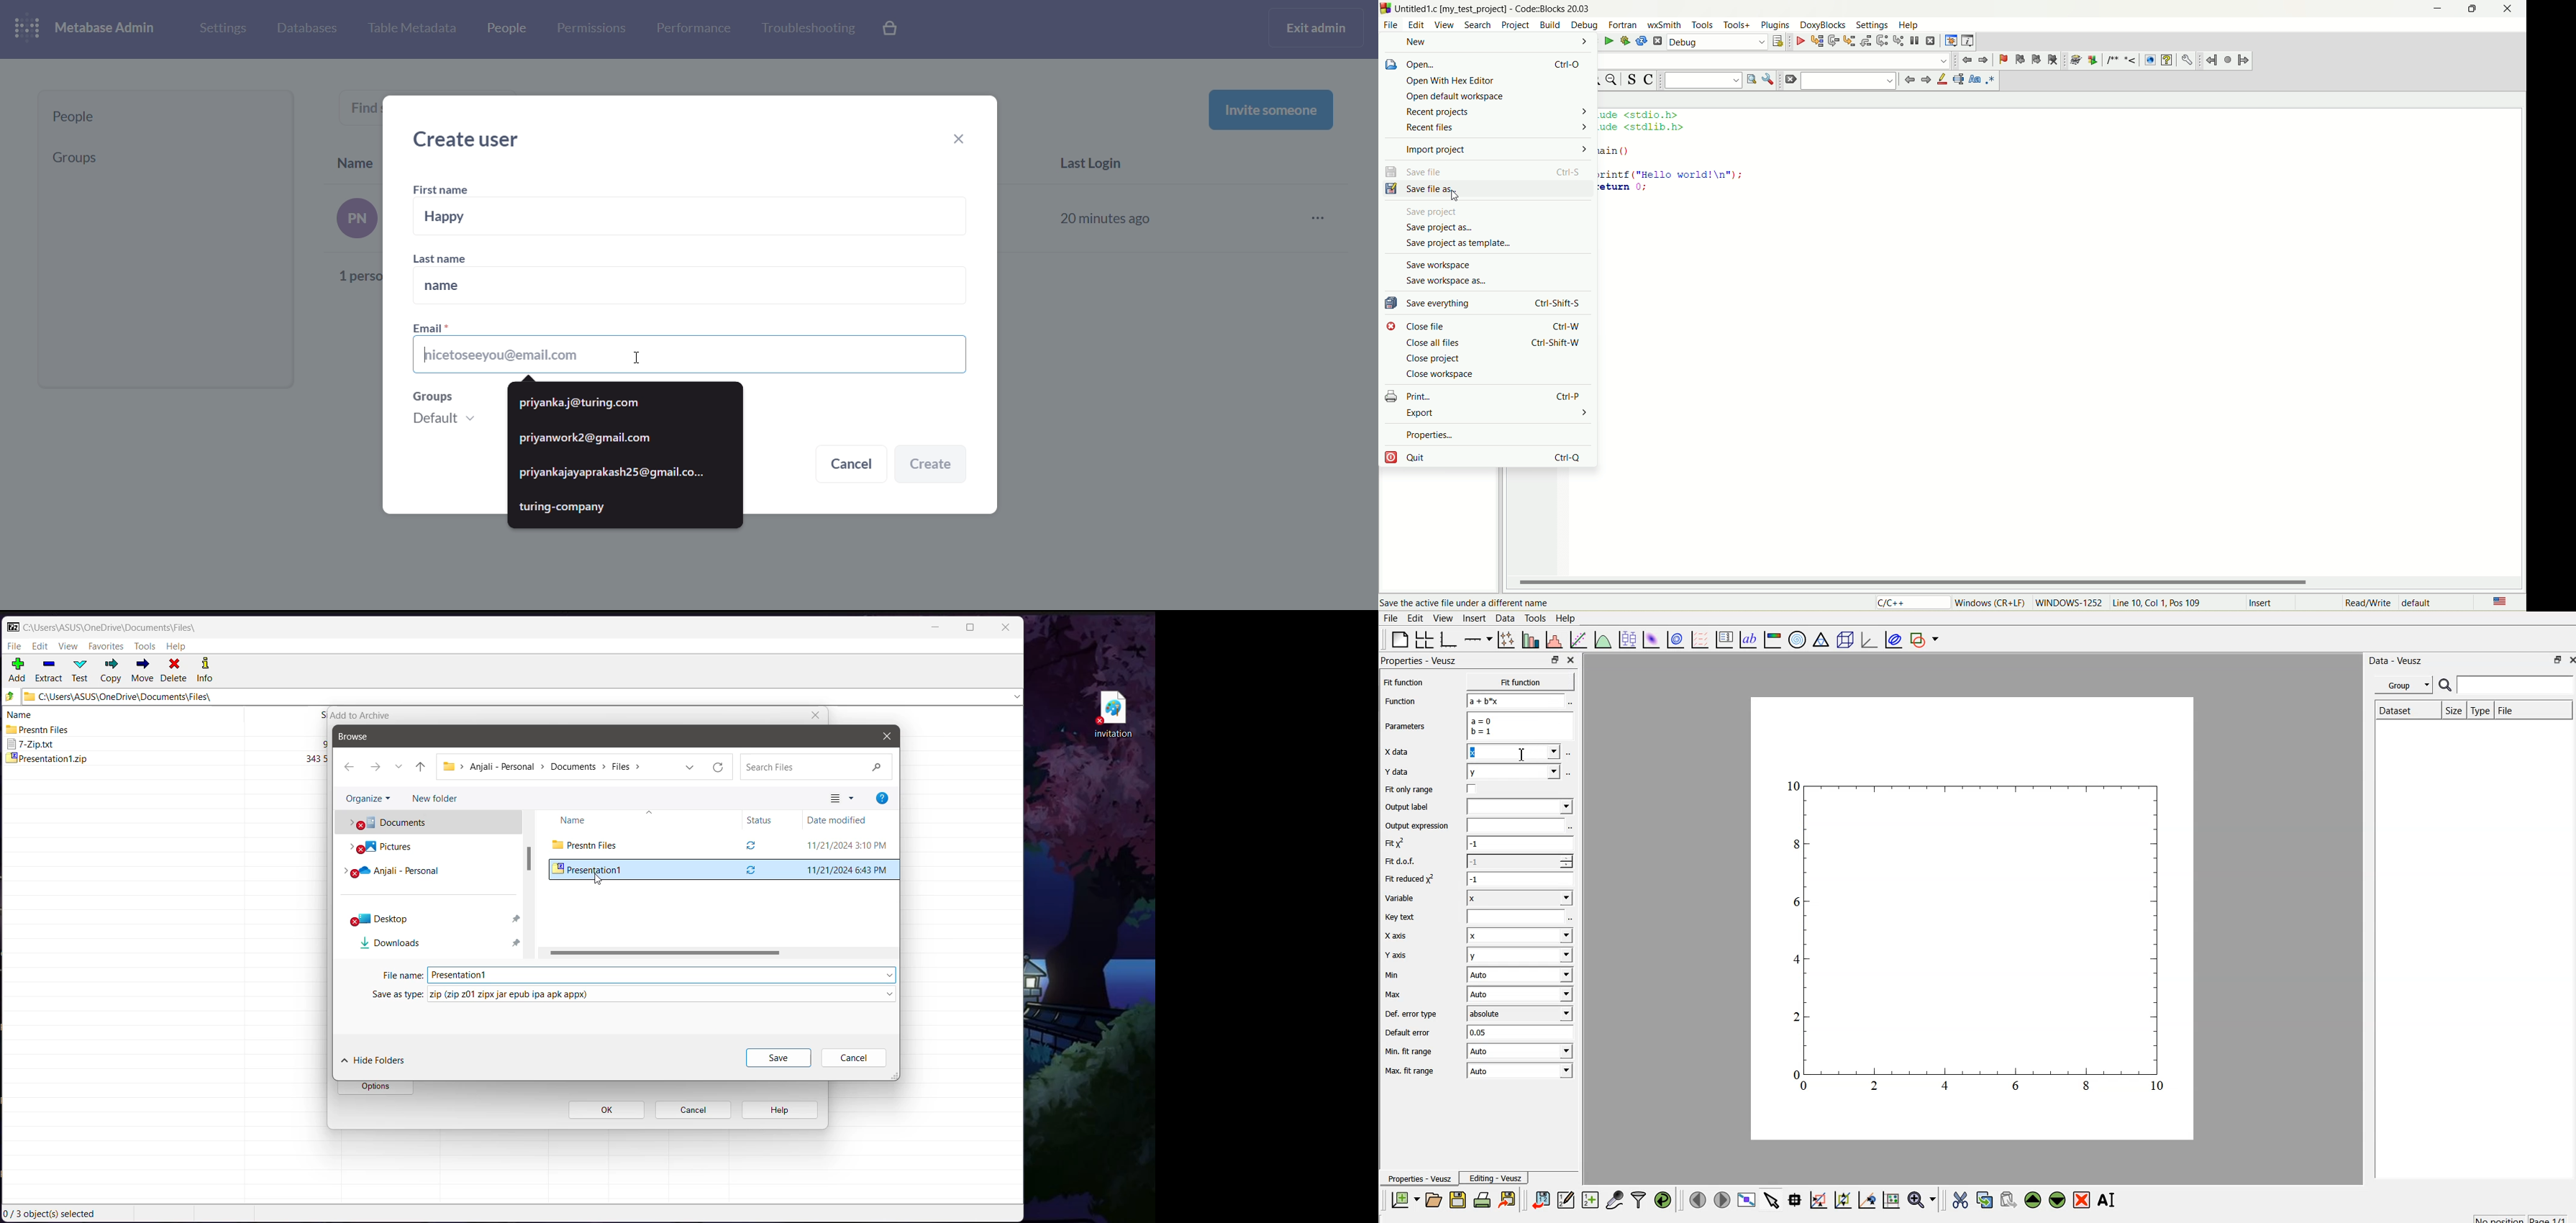 The height and width of the screenshot is (1232, 2576). What do you see at coordinates (1770, 80) in the screenshot?
I see `show options window` at bounding box center [1770, 80].